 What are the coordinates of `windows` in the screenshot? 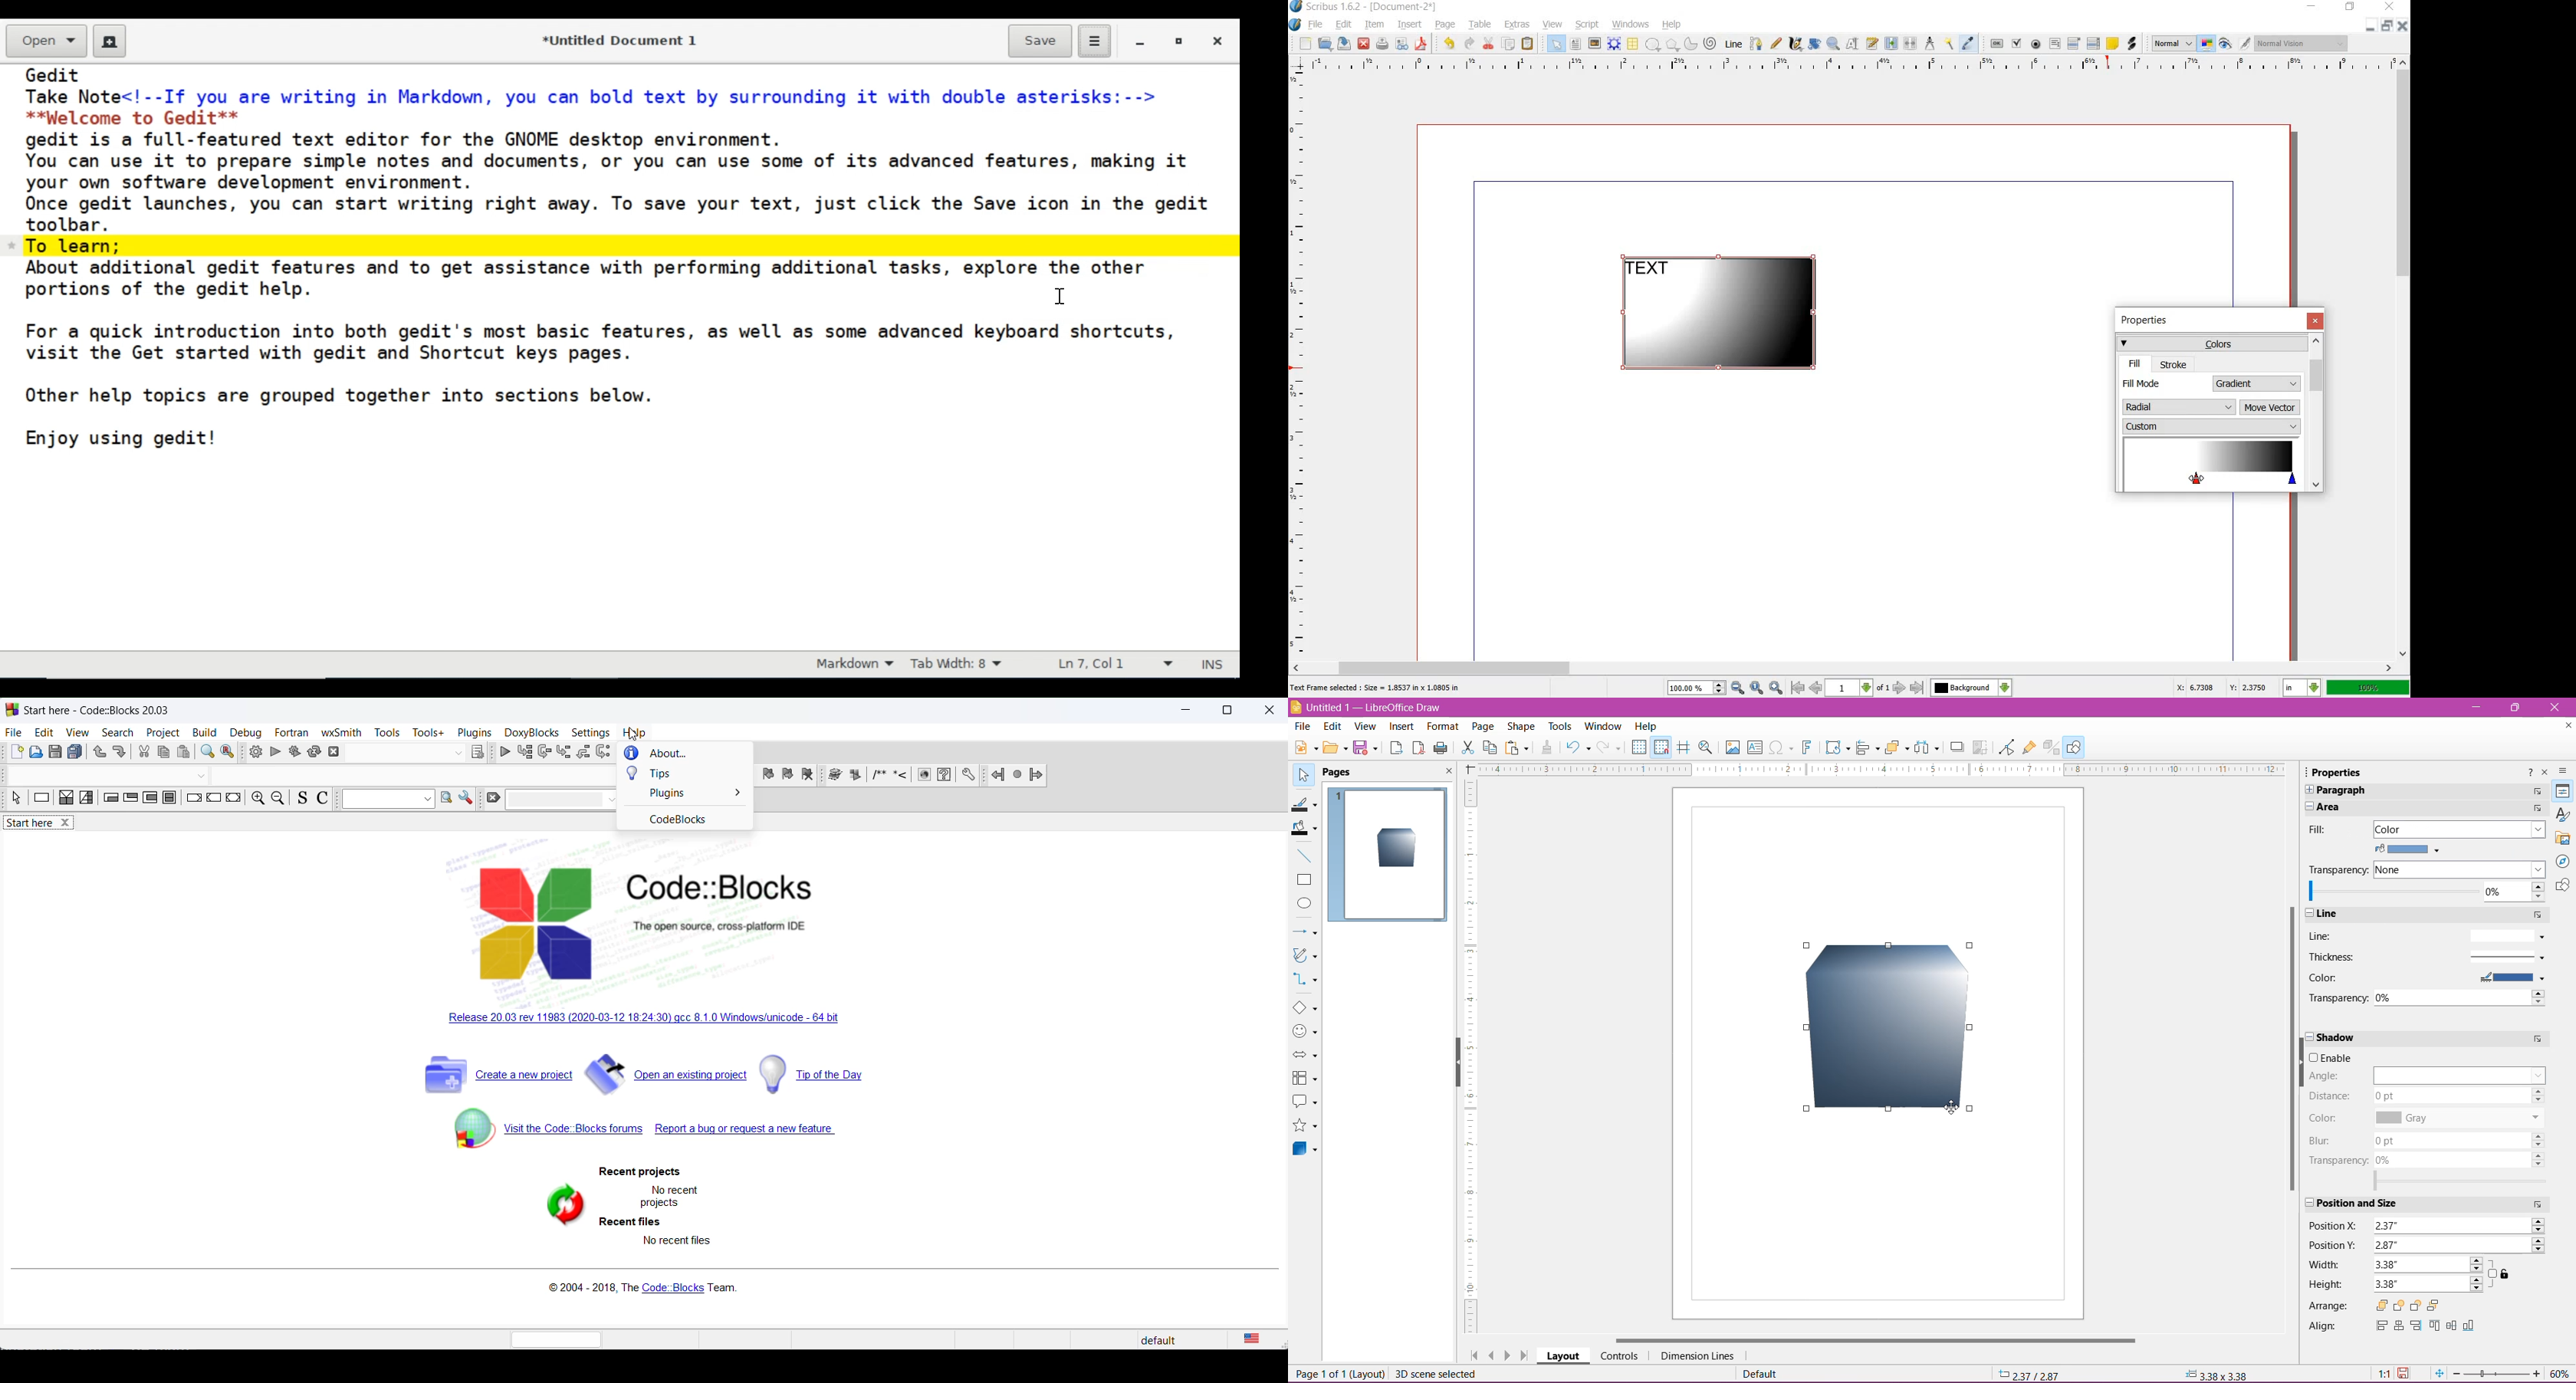 It's located at (1630, 25).